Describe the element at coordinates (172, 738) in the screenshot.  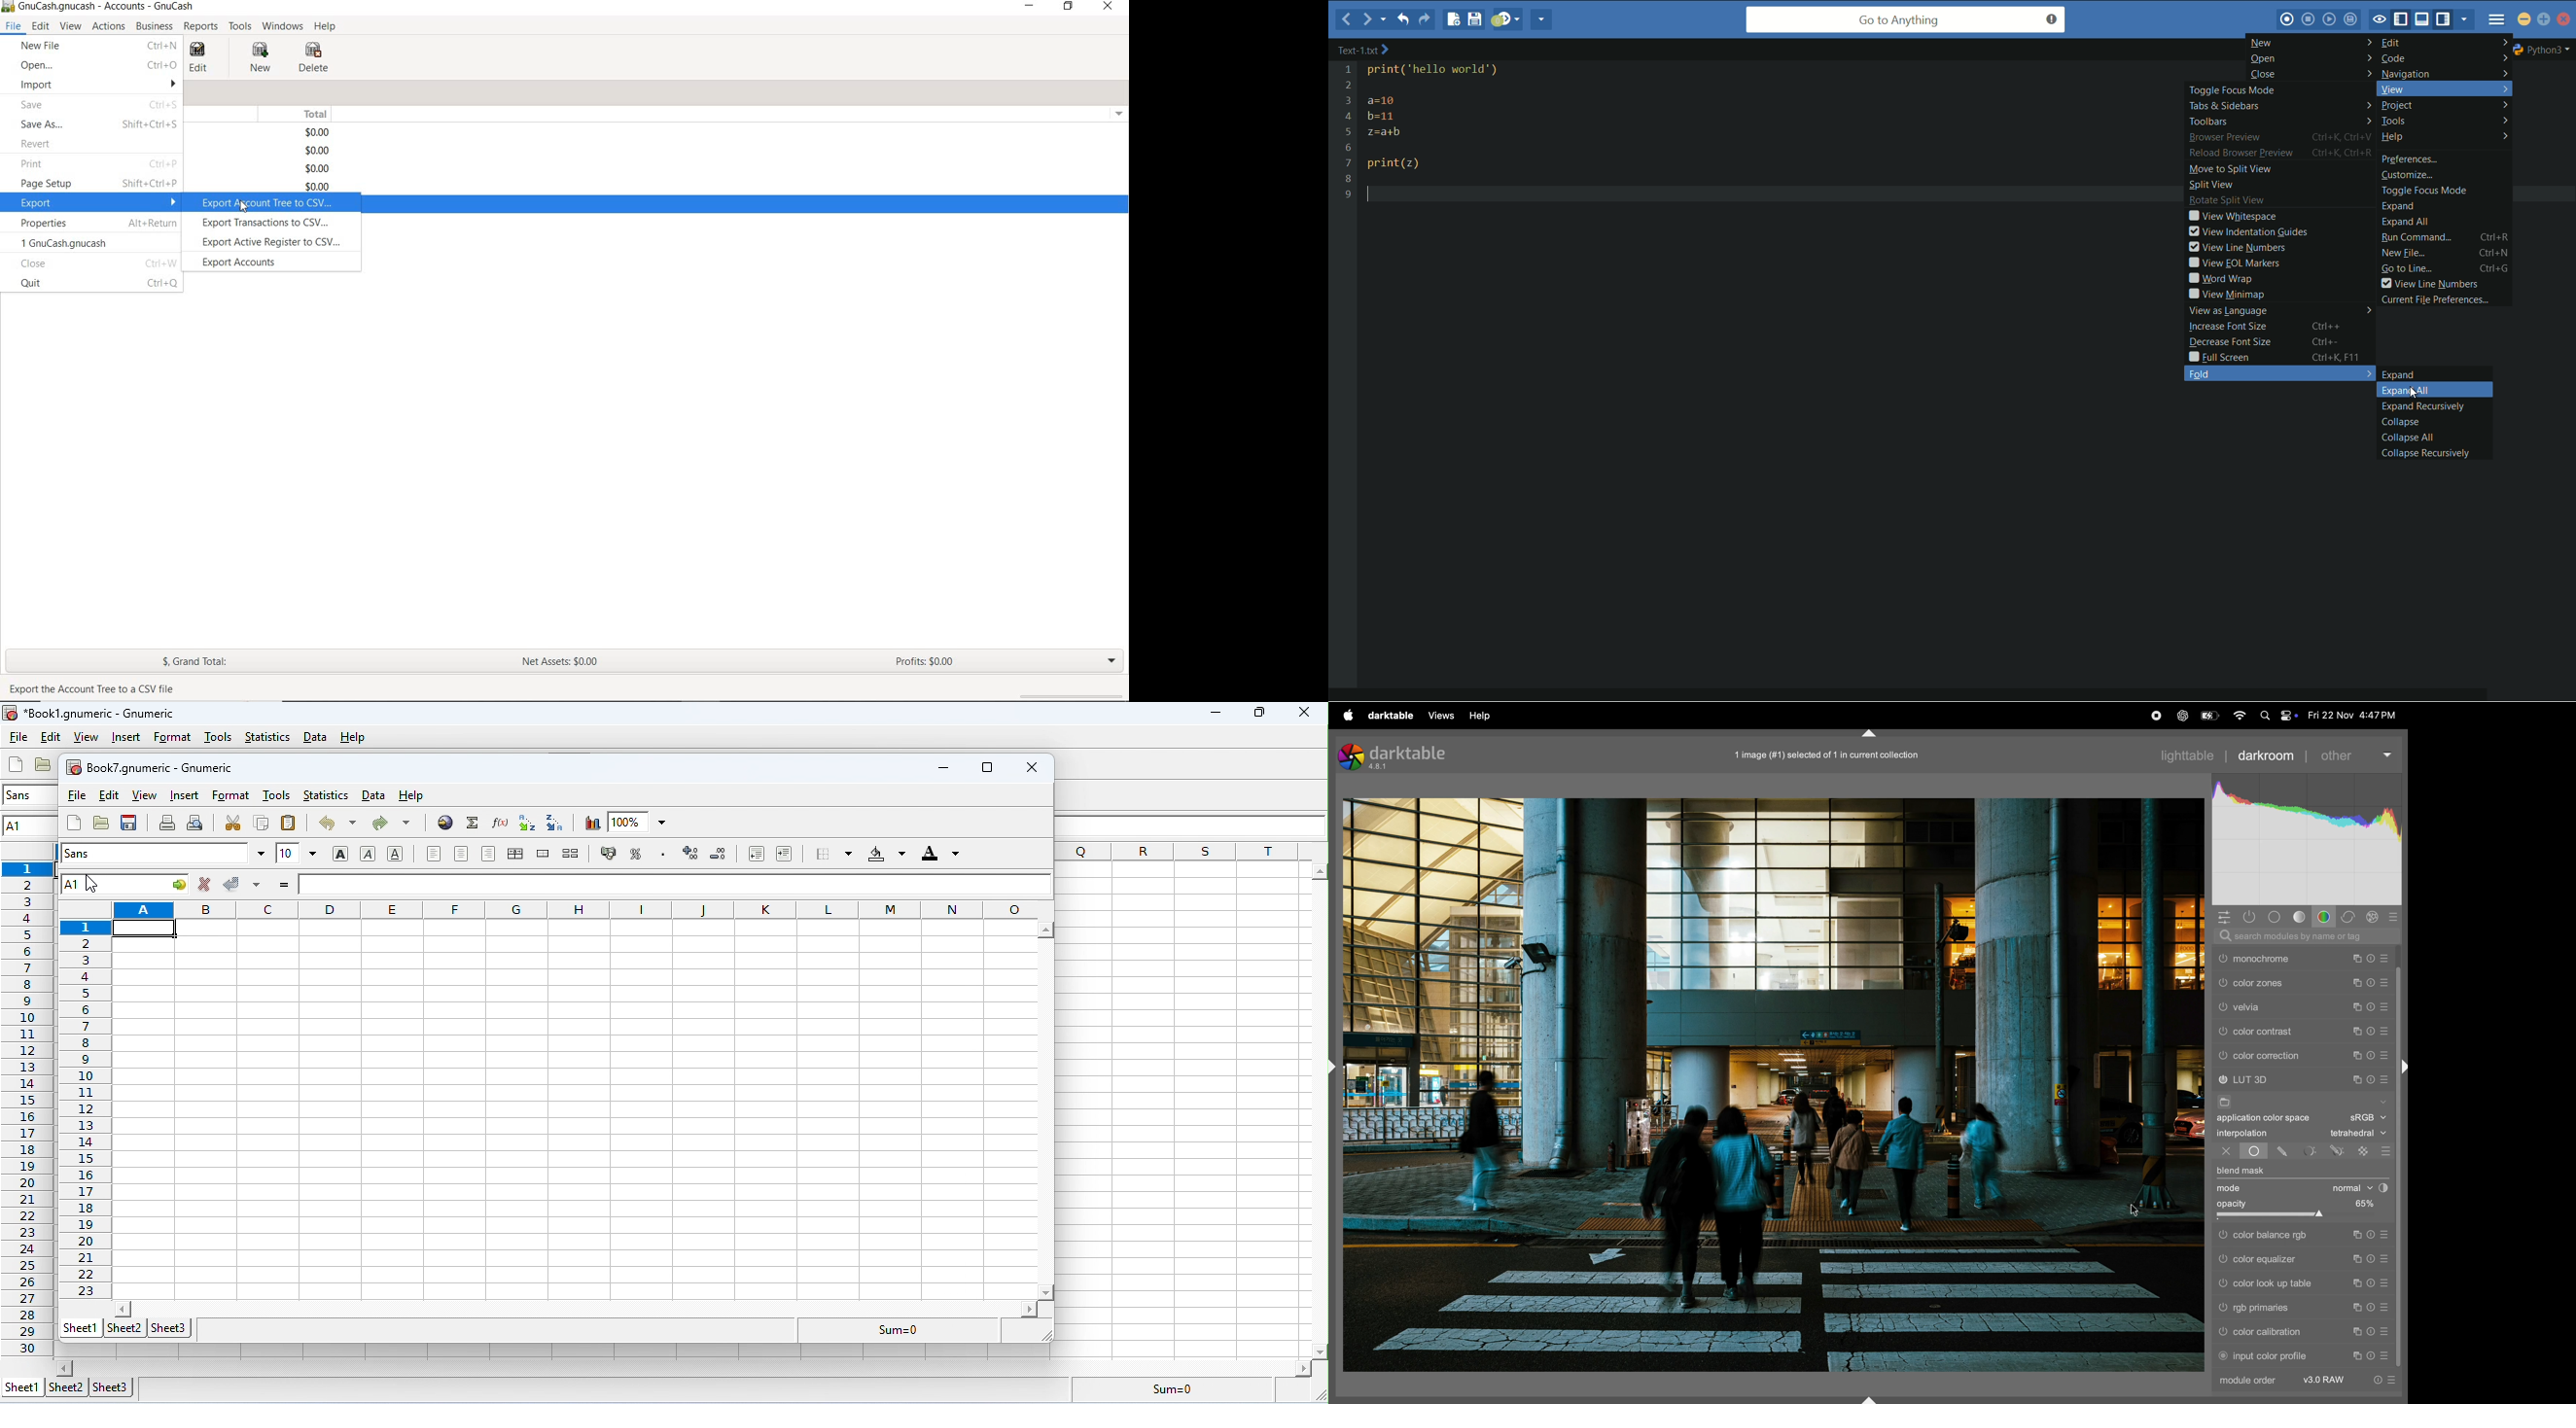
I see `format` at that location.